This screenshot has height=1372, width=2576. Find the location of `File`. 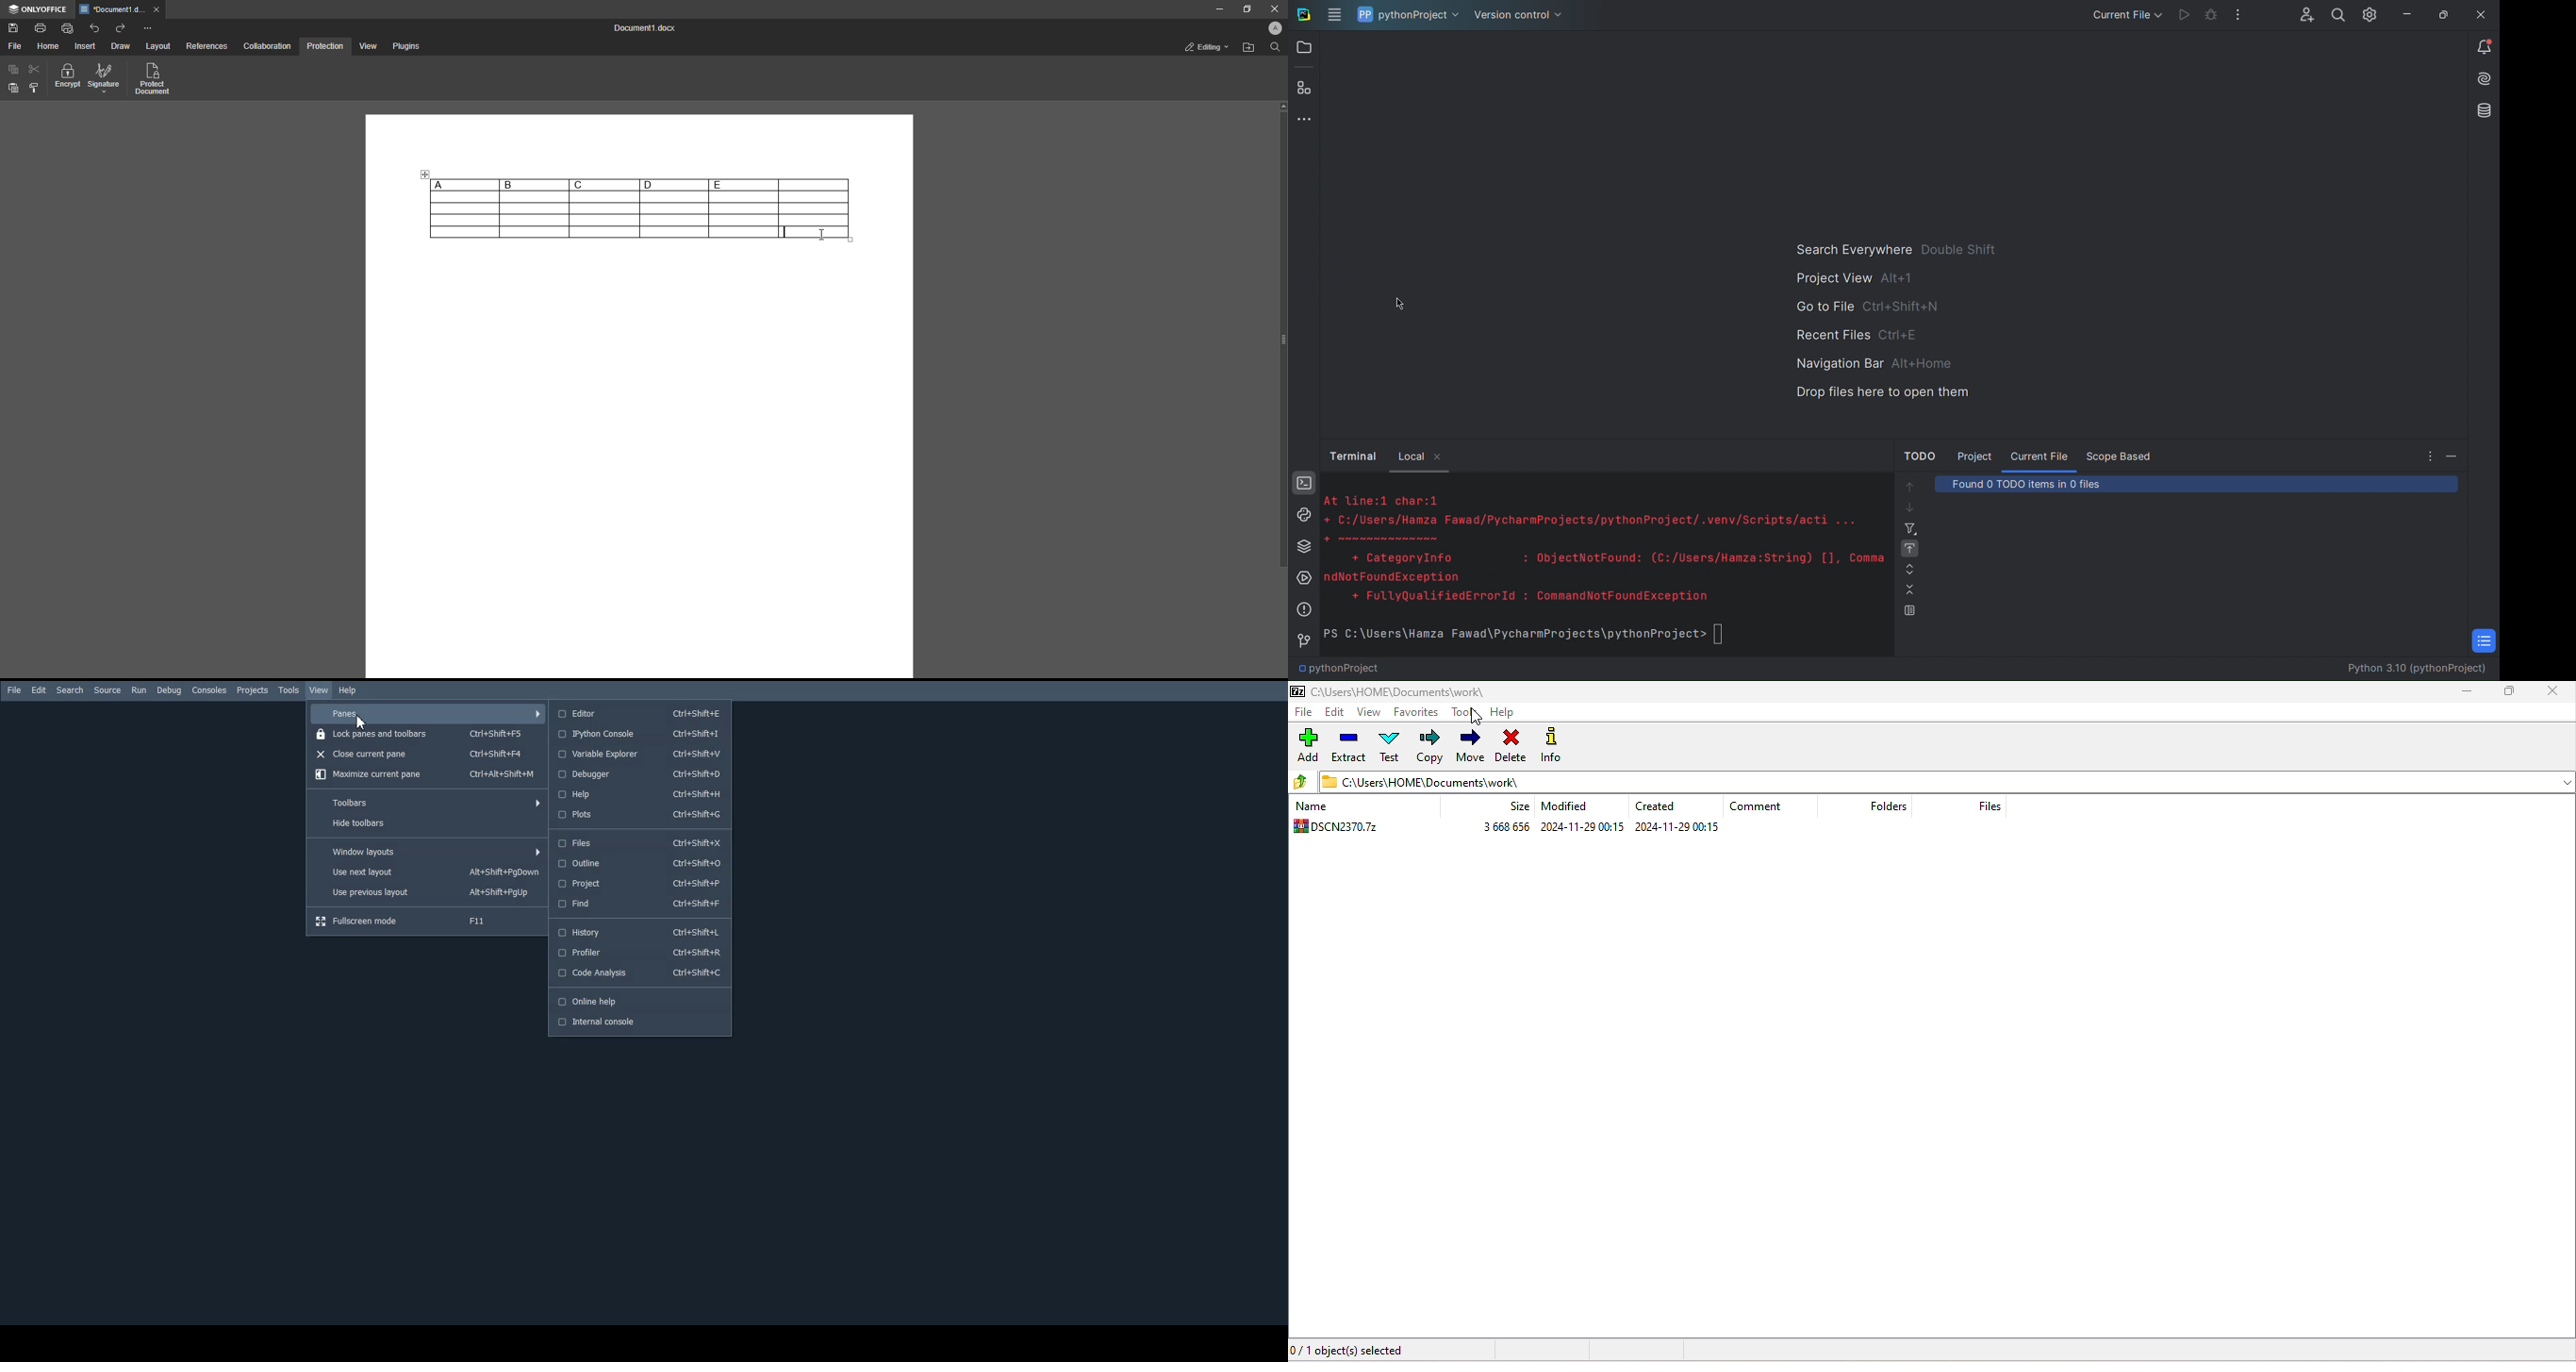

File is located at coordinates (14, 690).